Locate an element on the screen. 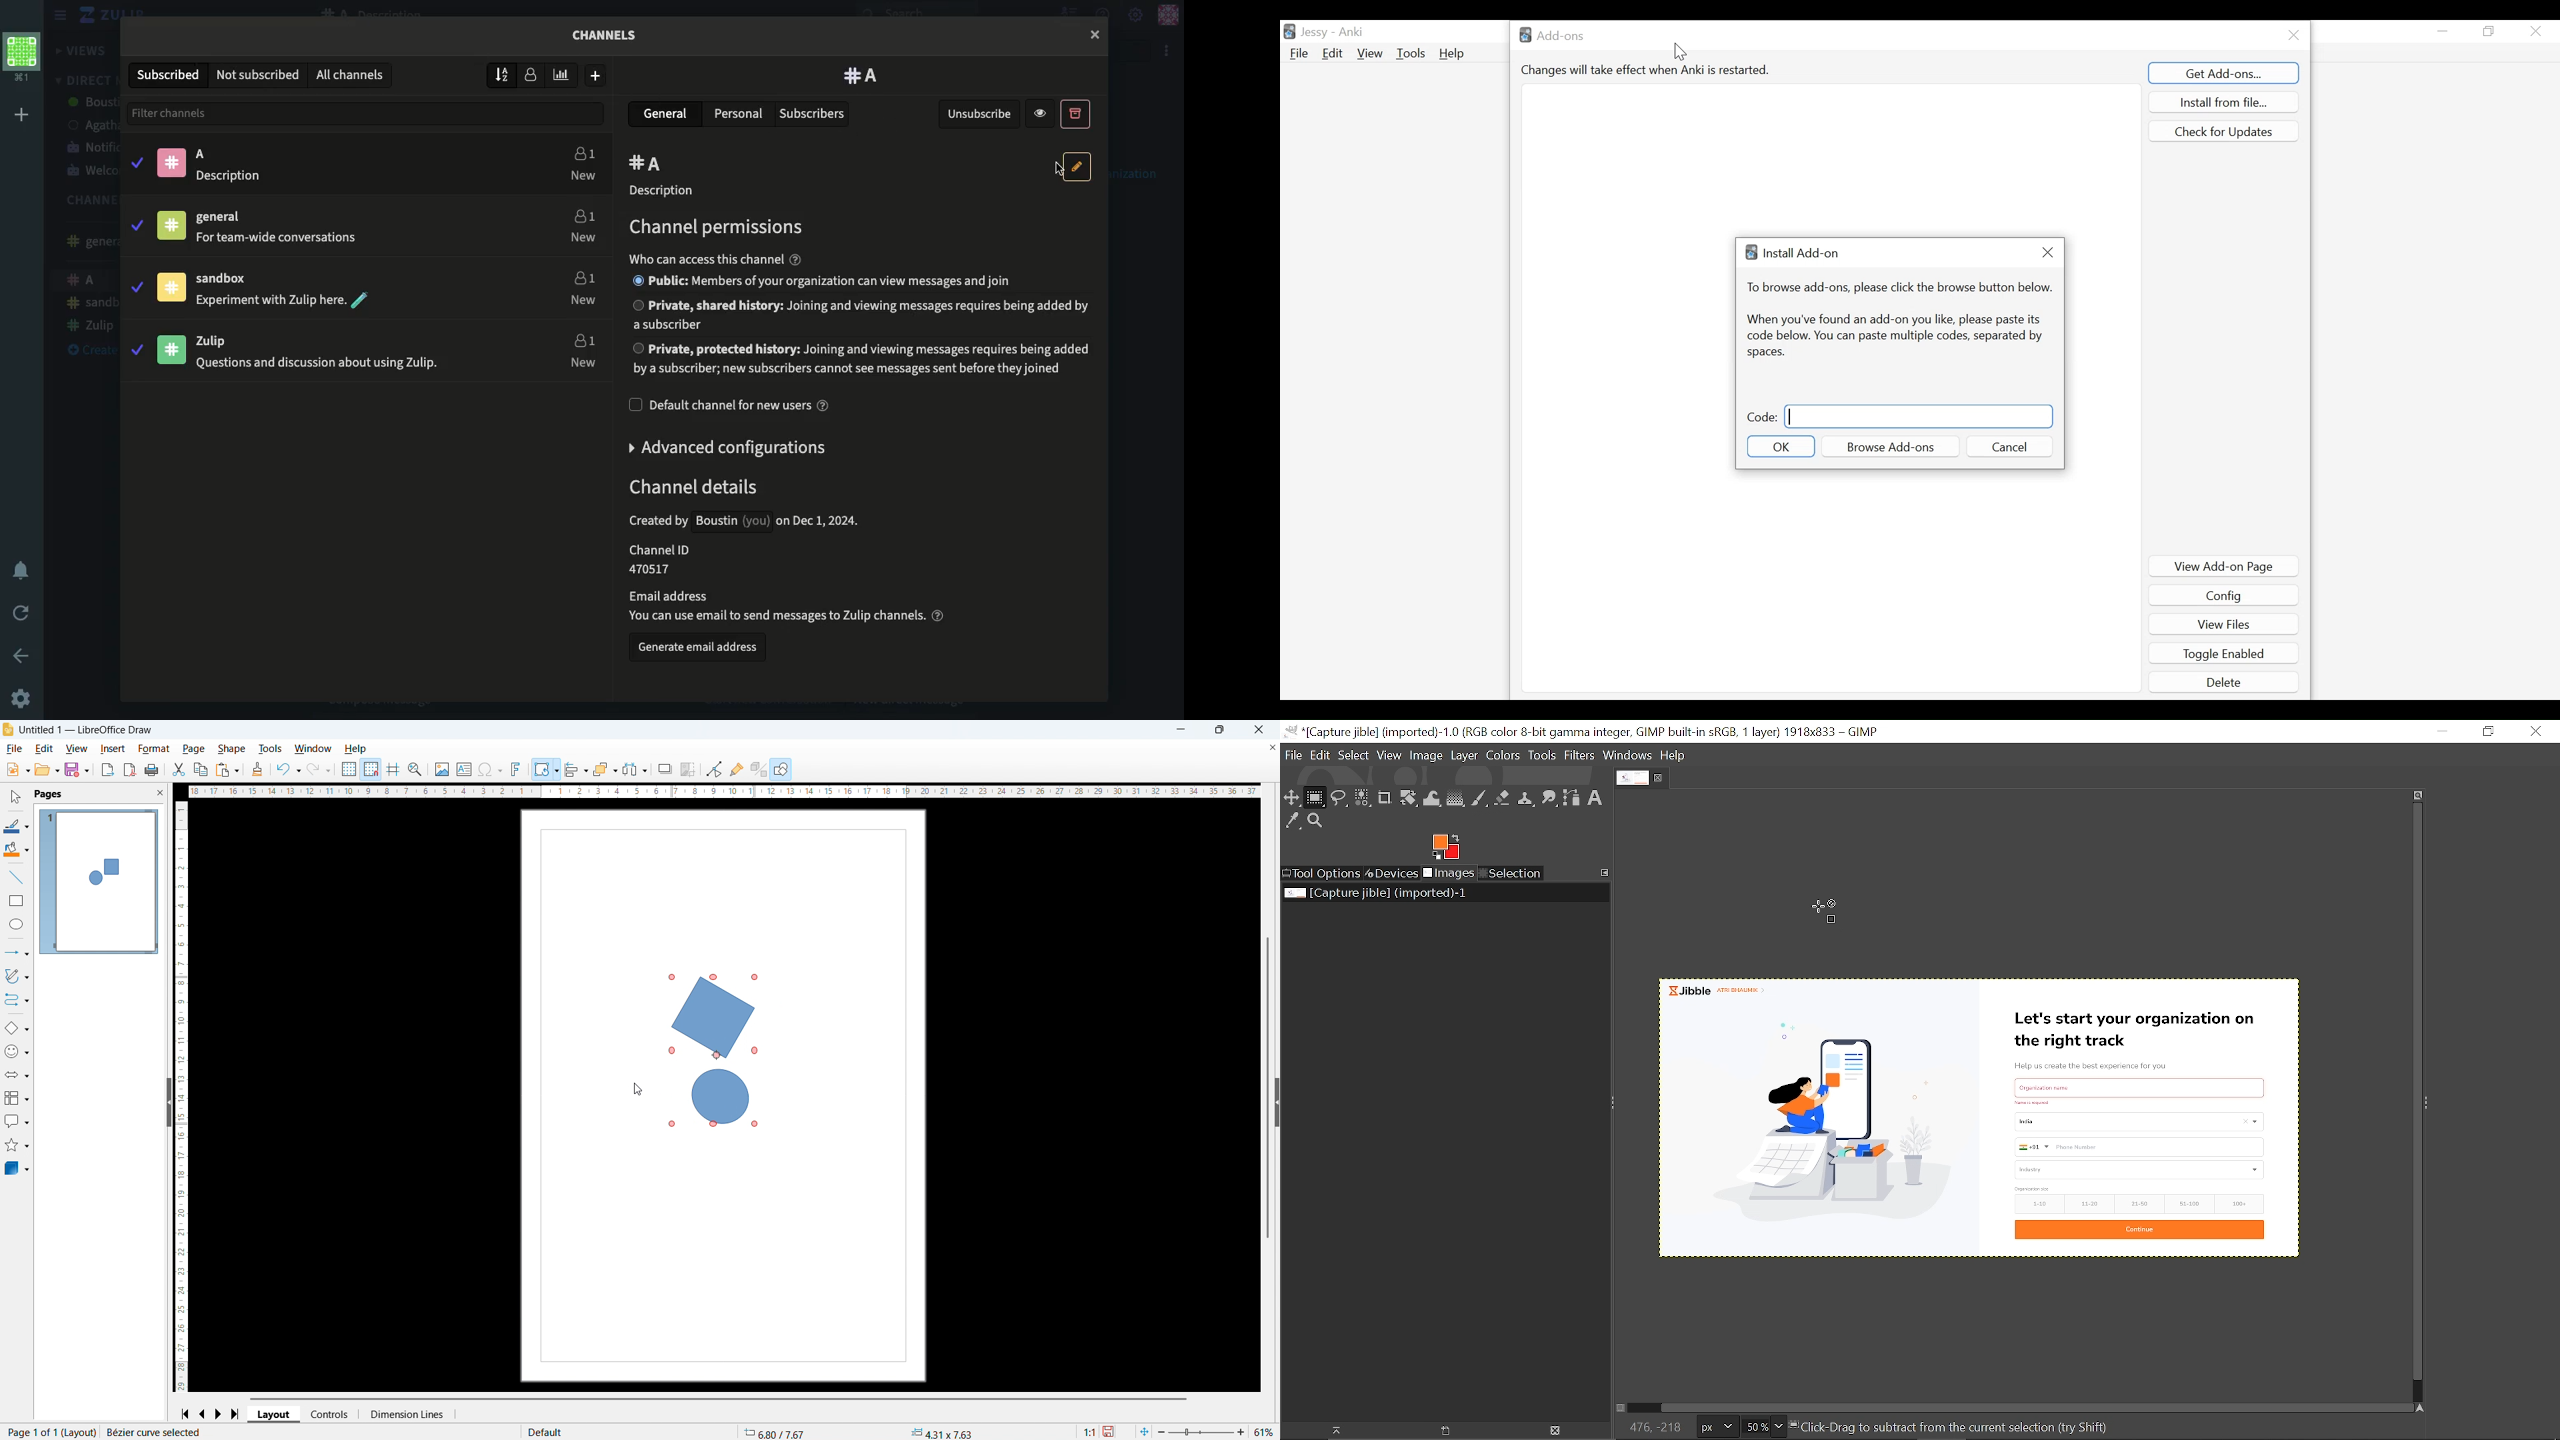  Check for updates is located at coordinates (2223, 131).